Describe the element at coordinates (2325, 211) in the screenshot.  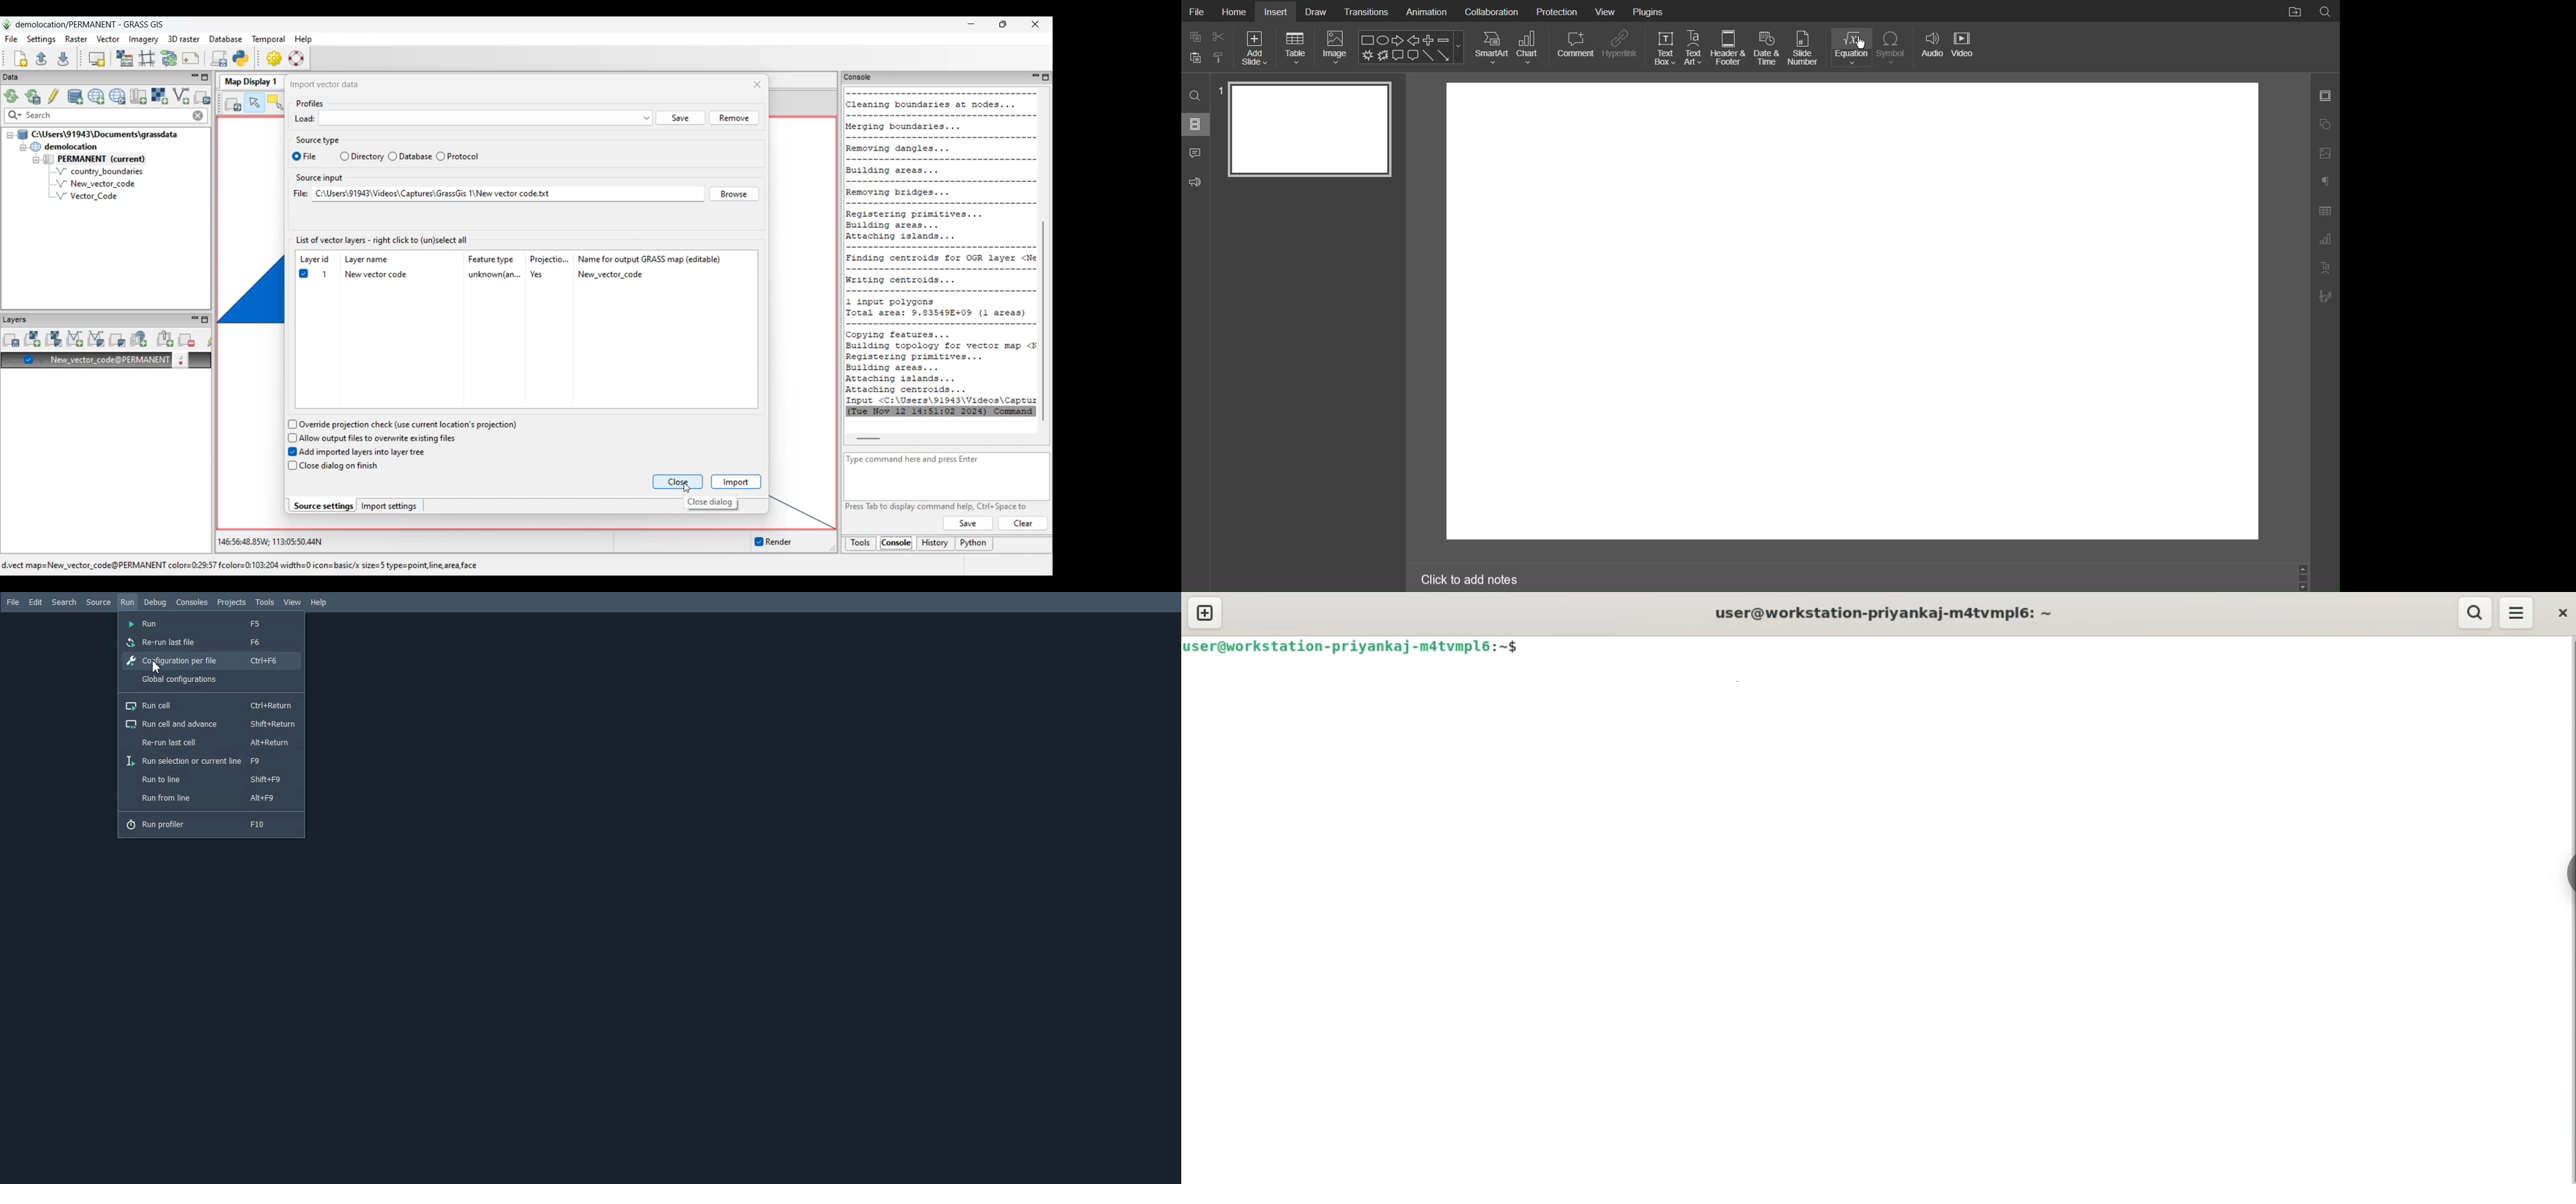
I see `Table` at that location.